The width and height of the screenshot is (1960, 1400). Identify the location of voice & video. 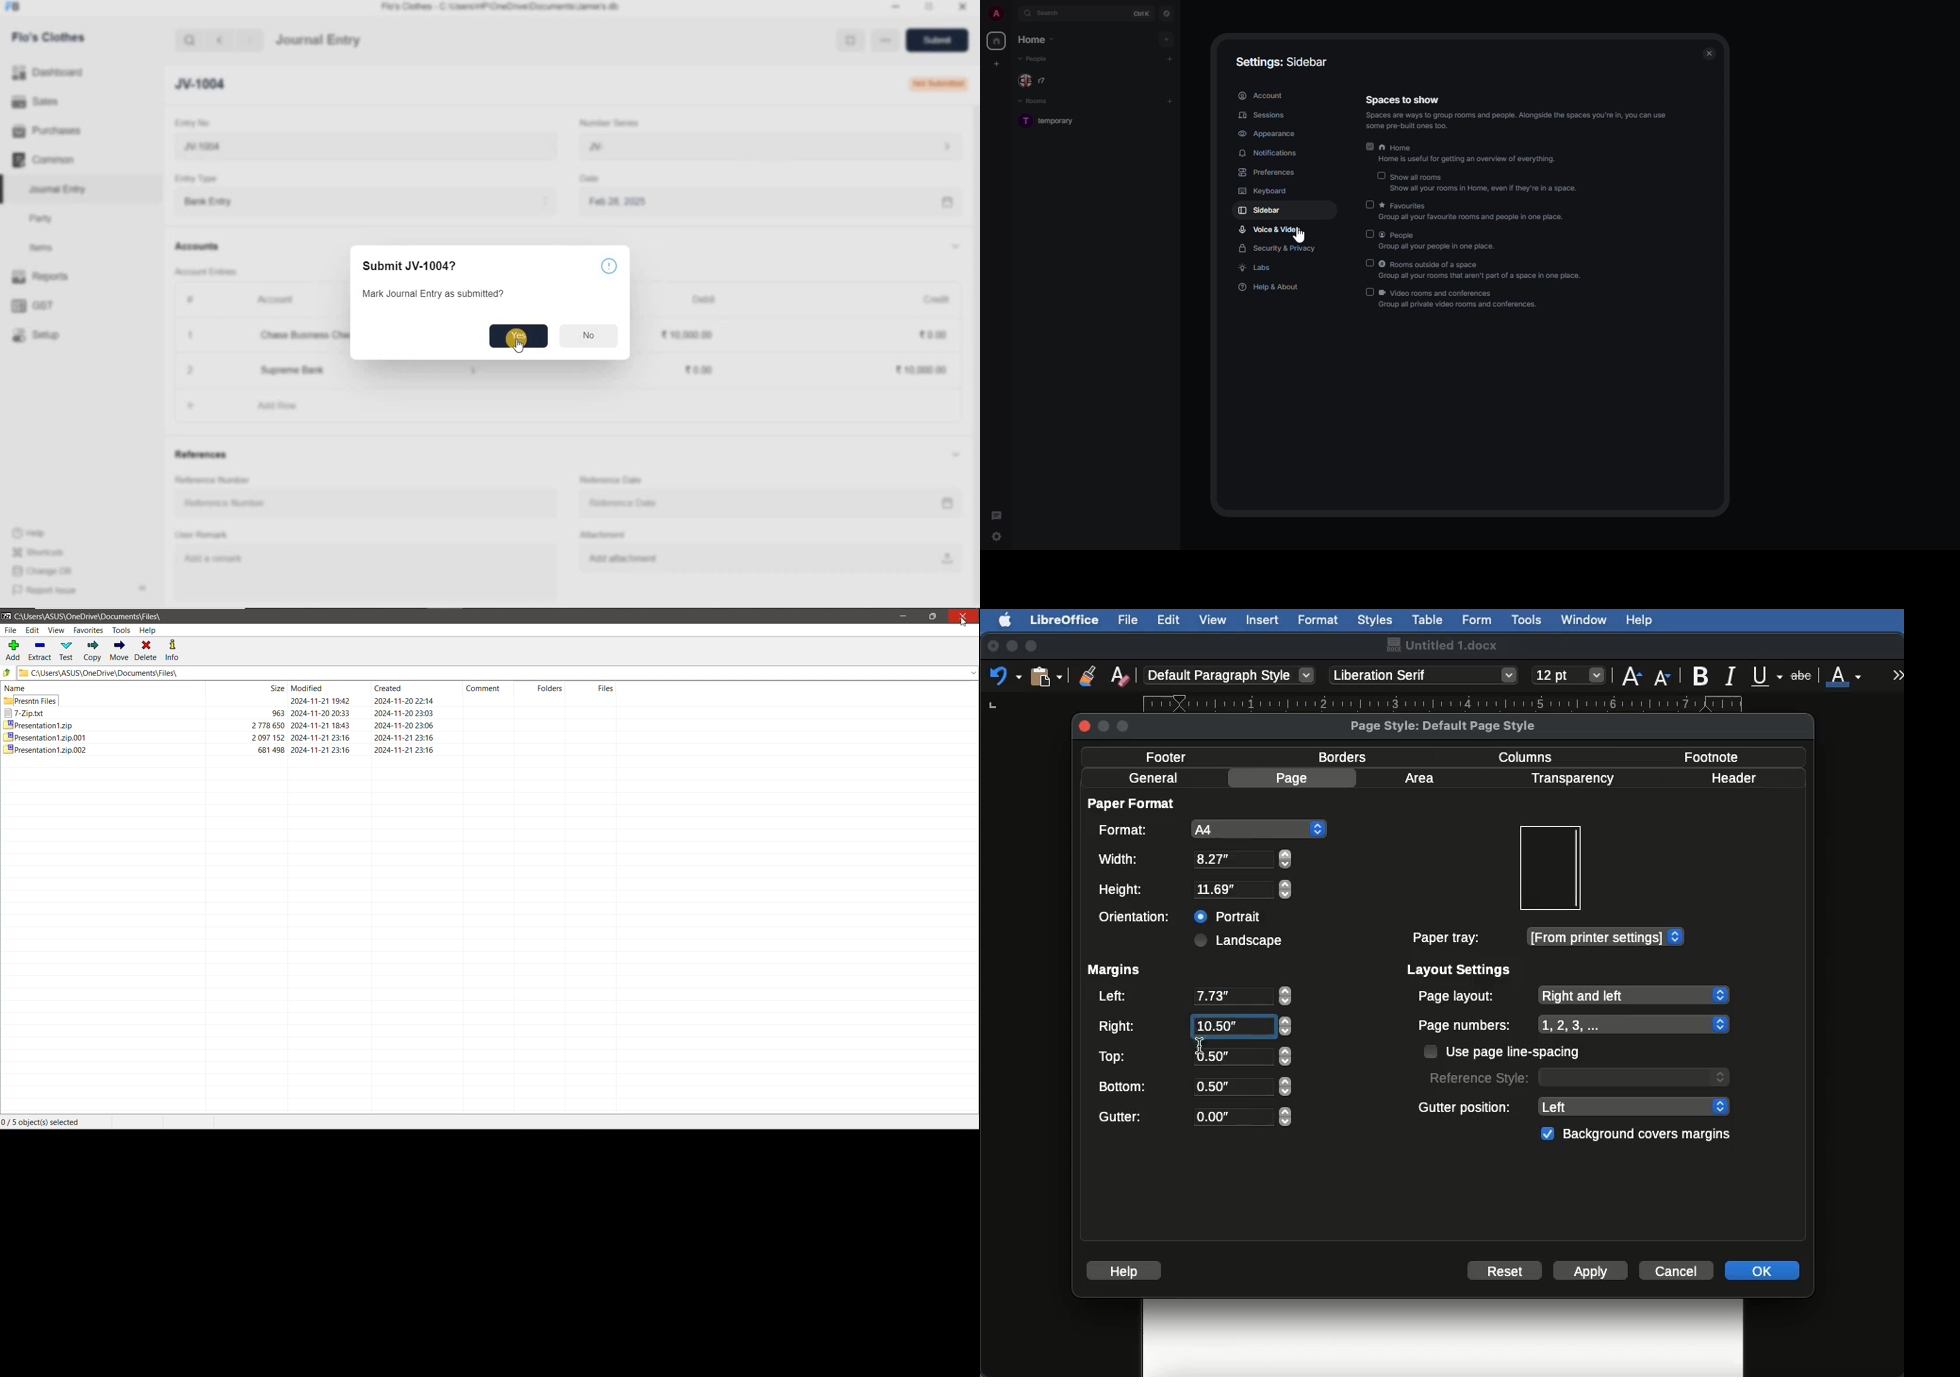
(1270, 230).